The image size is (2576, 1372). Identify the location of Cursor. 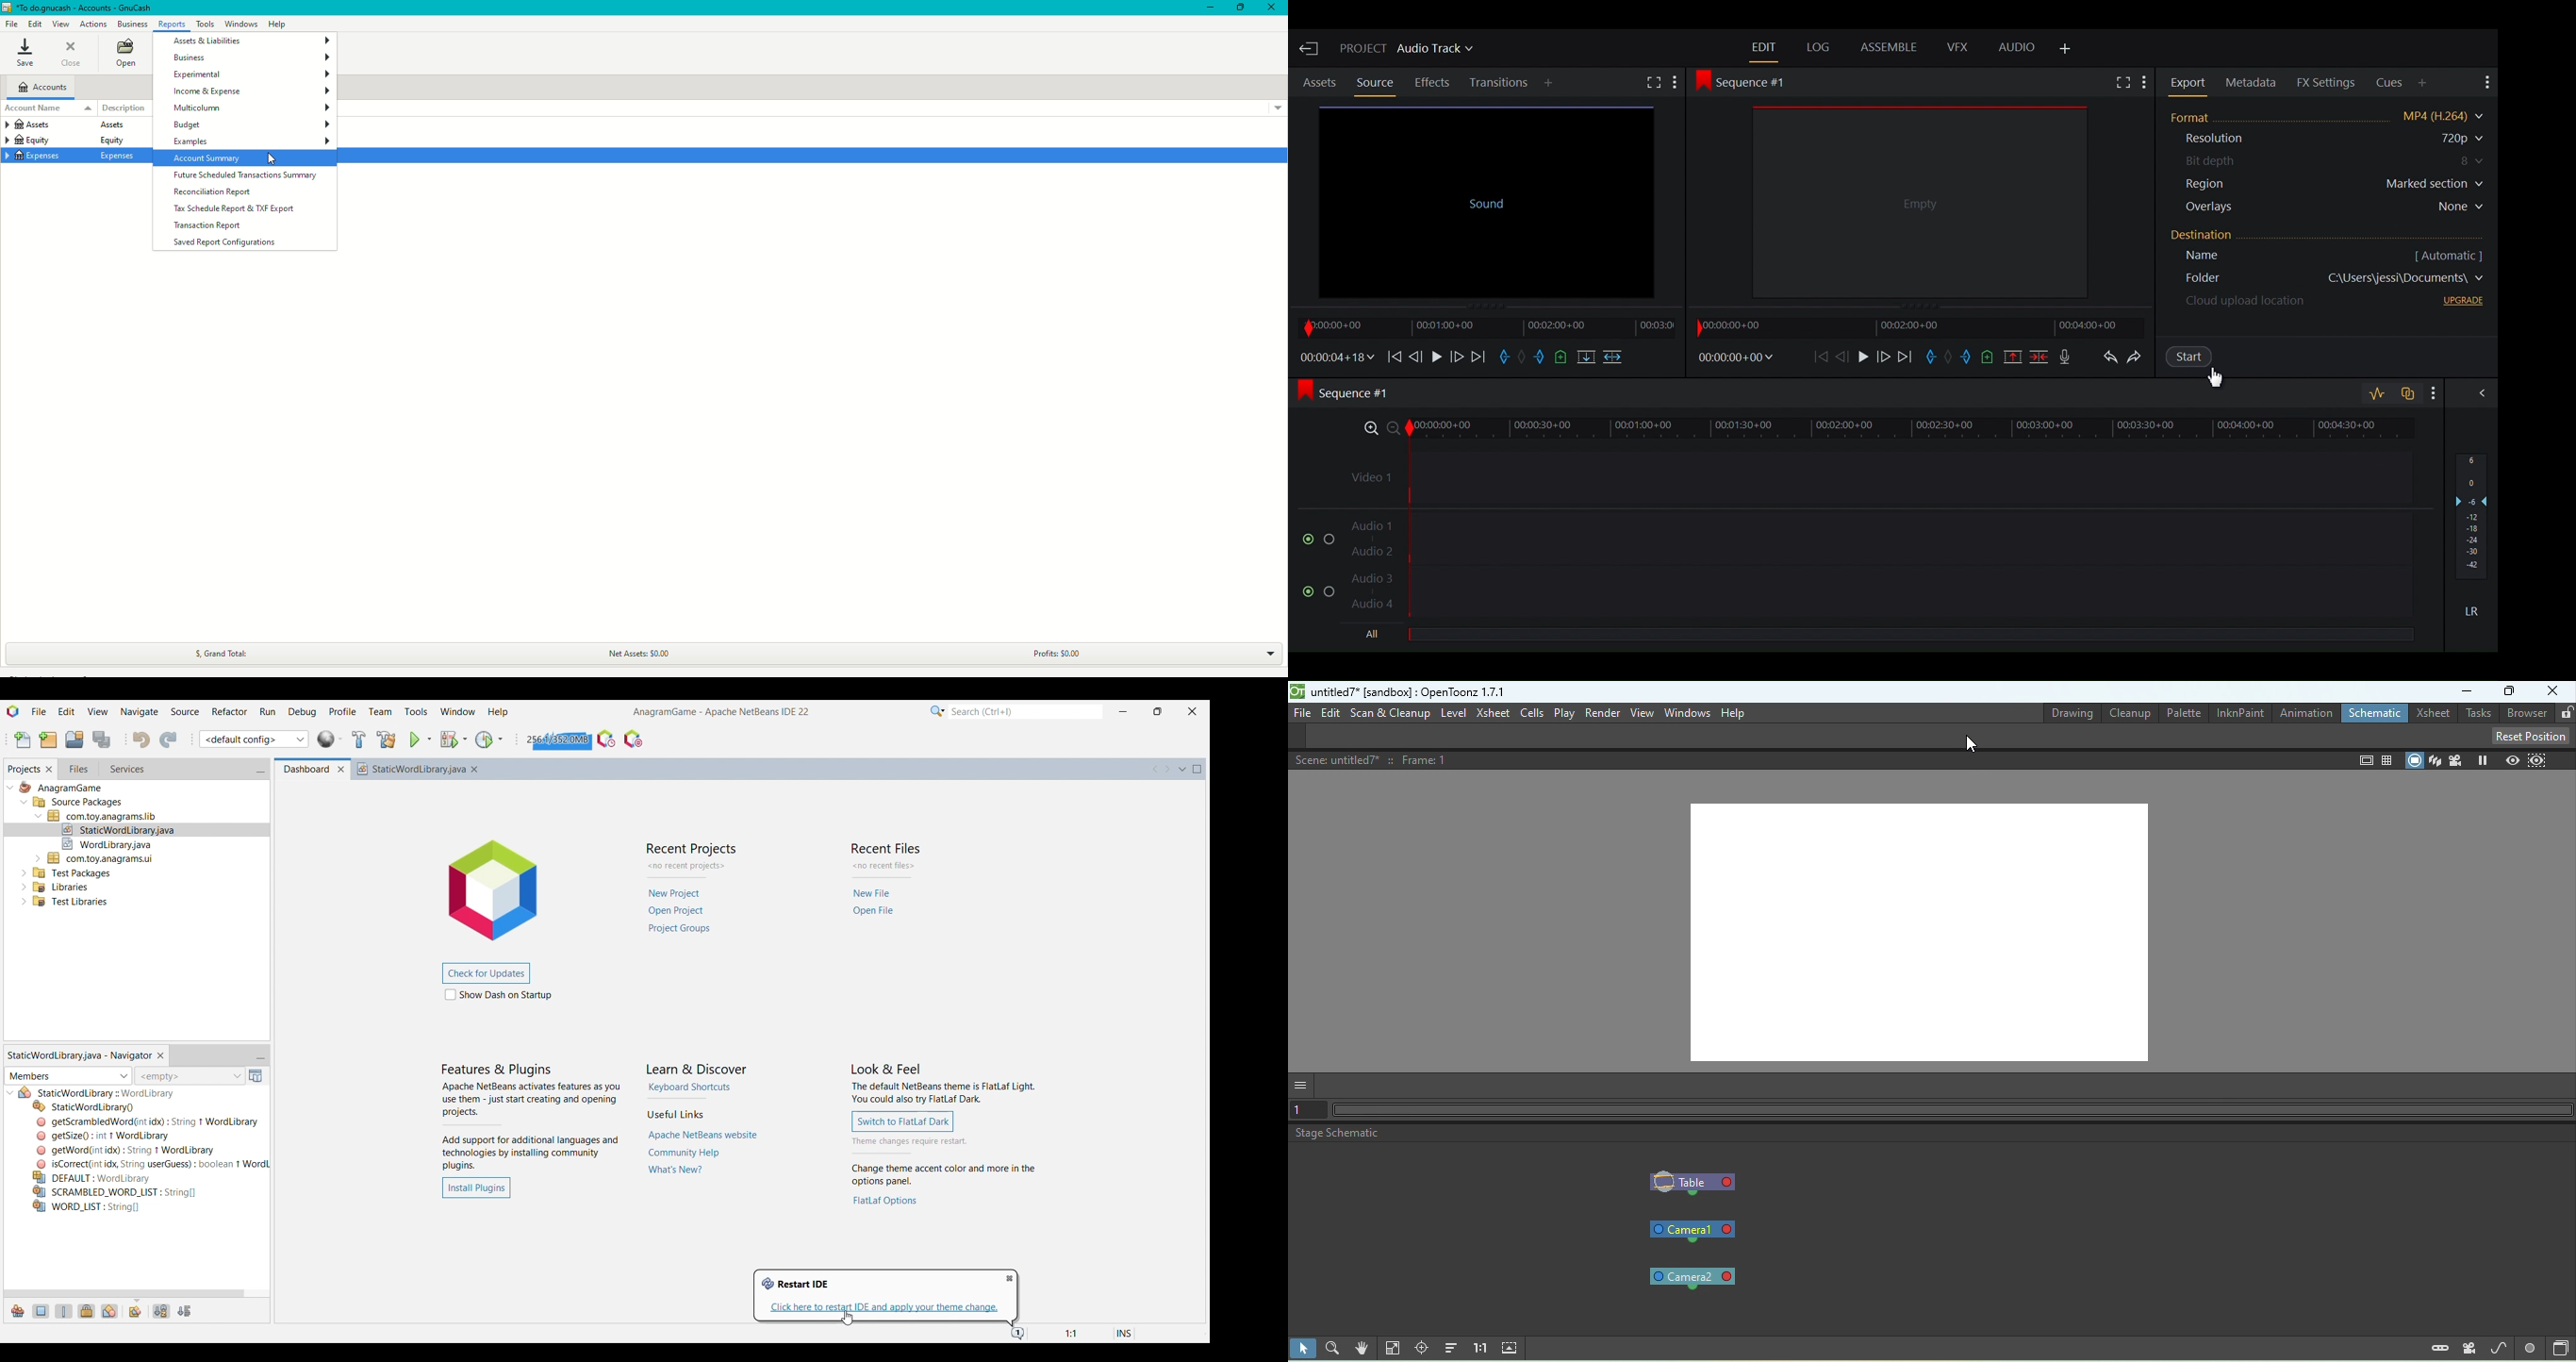
(2219, 380).